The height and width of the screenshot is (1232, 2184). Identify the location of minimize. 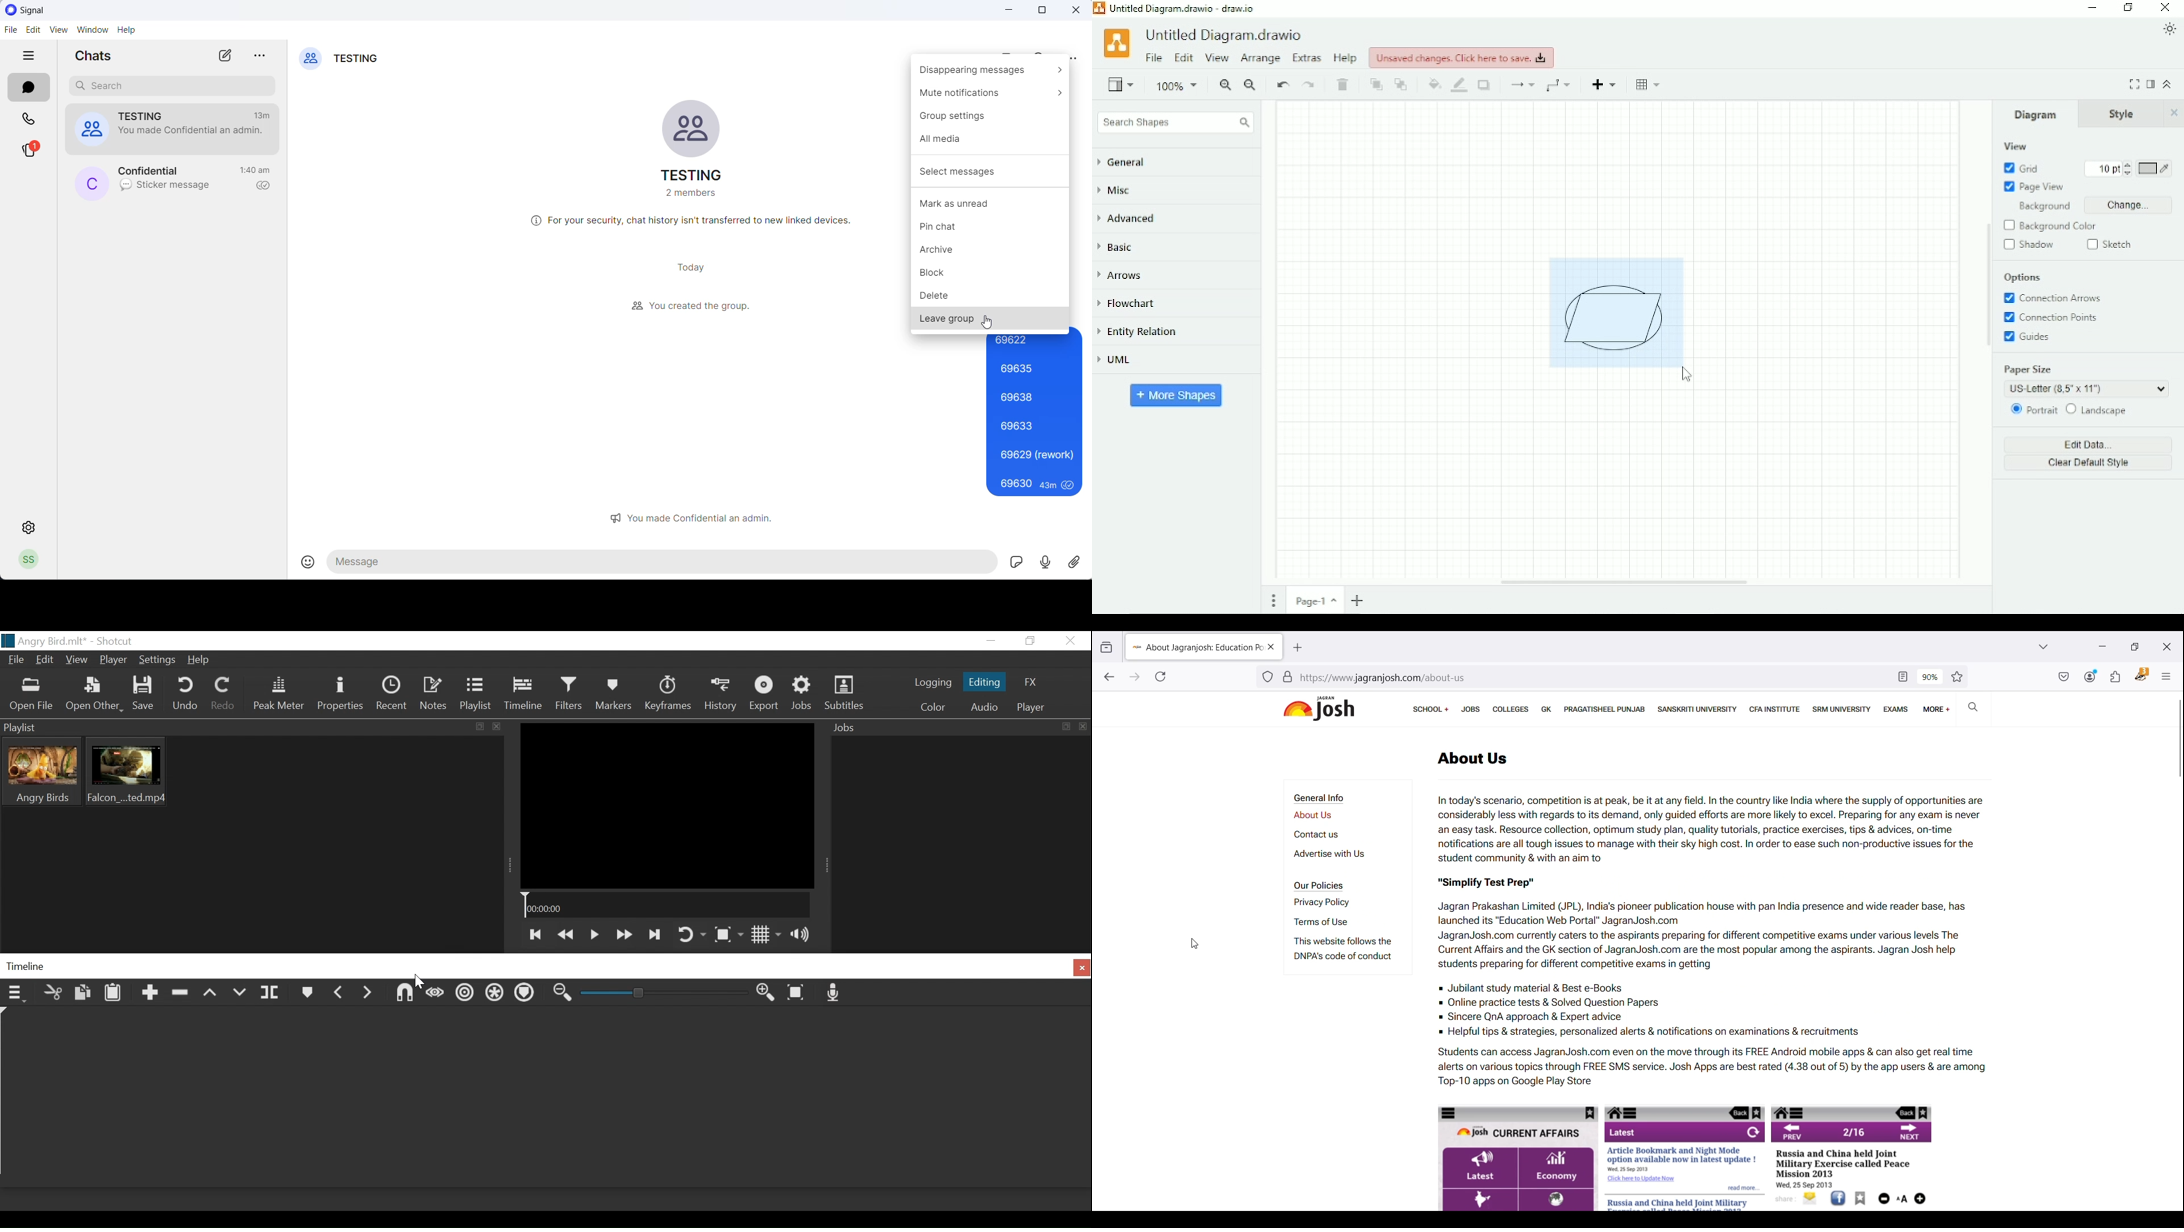
(1008, 11).